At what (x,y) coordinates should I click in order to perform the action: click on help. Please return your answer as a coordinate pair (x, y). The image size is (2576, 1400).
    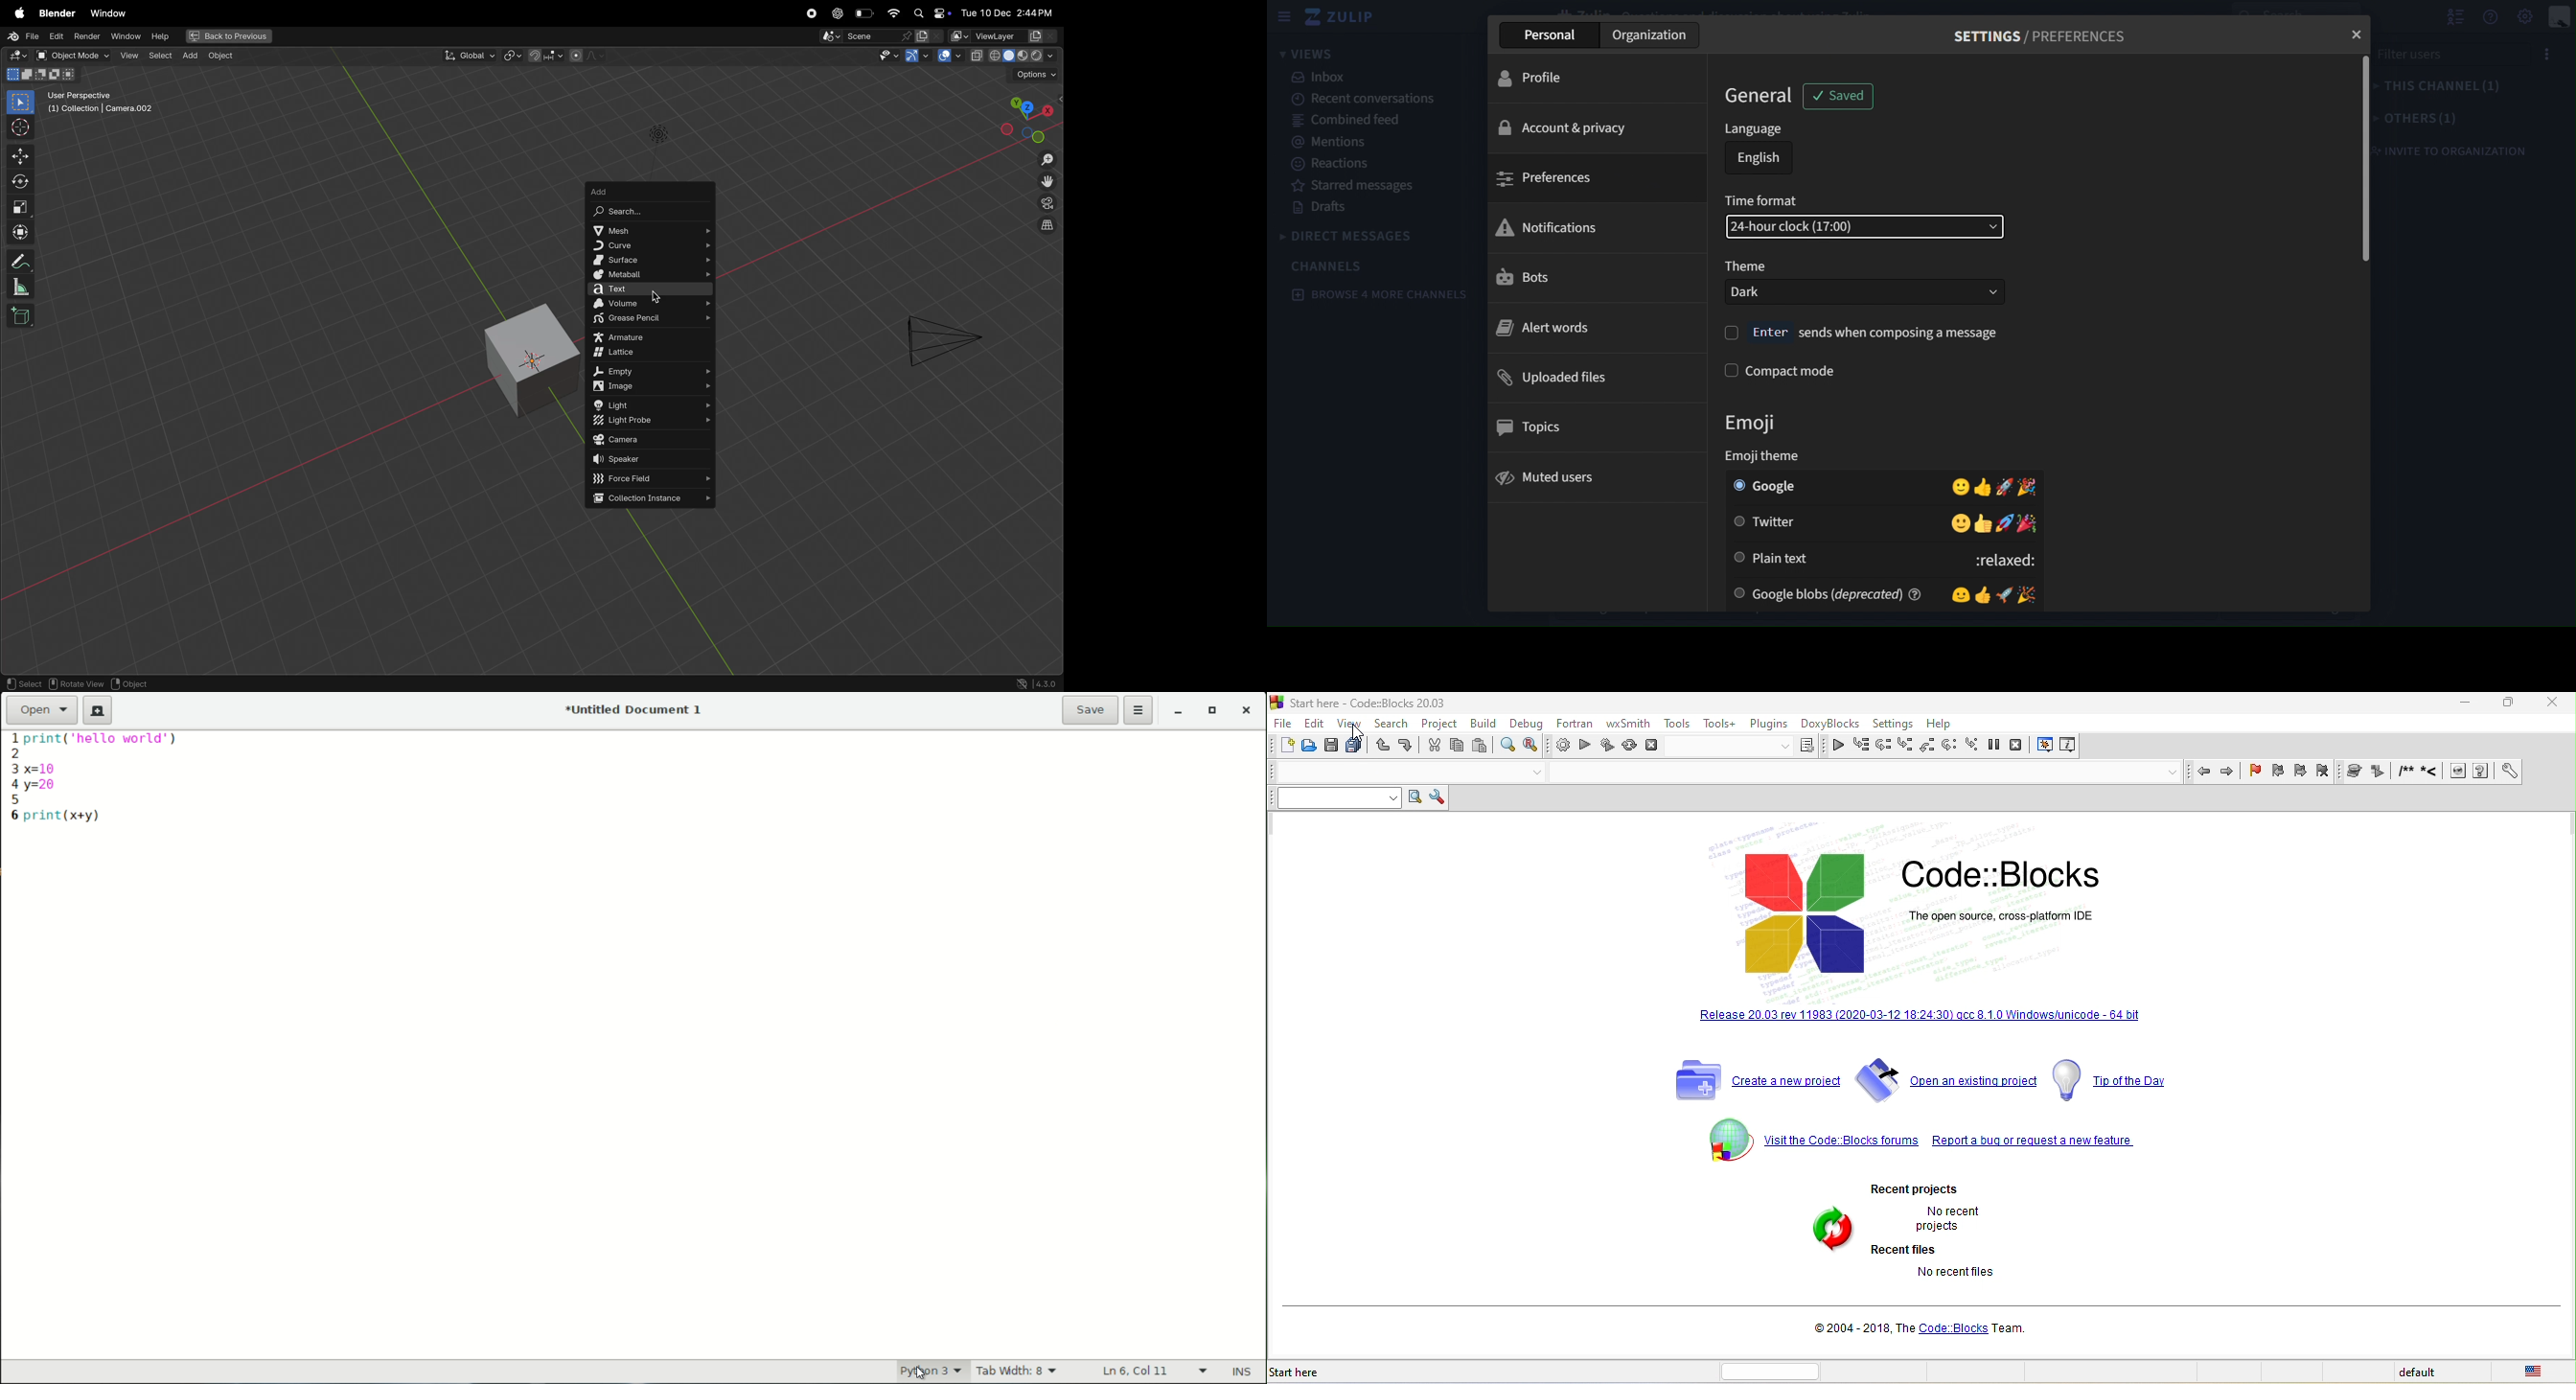
    Looking at the image, I should click on (1944, 722).